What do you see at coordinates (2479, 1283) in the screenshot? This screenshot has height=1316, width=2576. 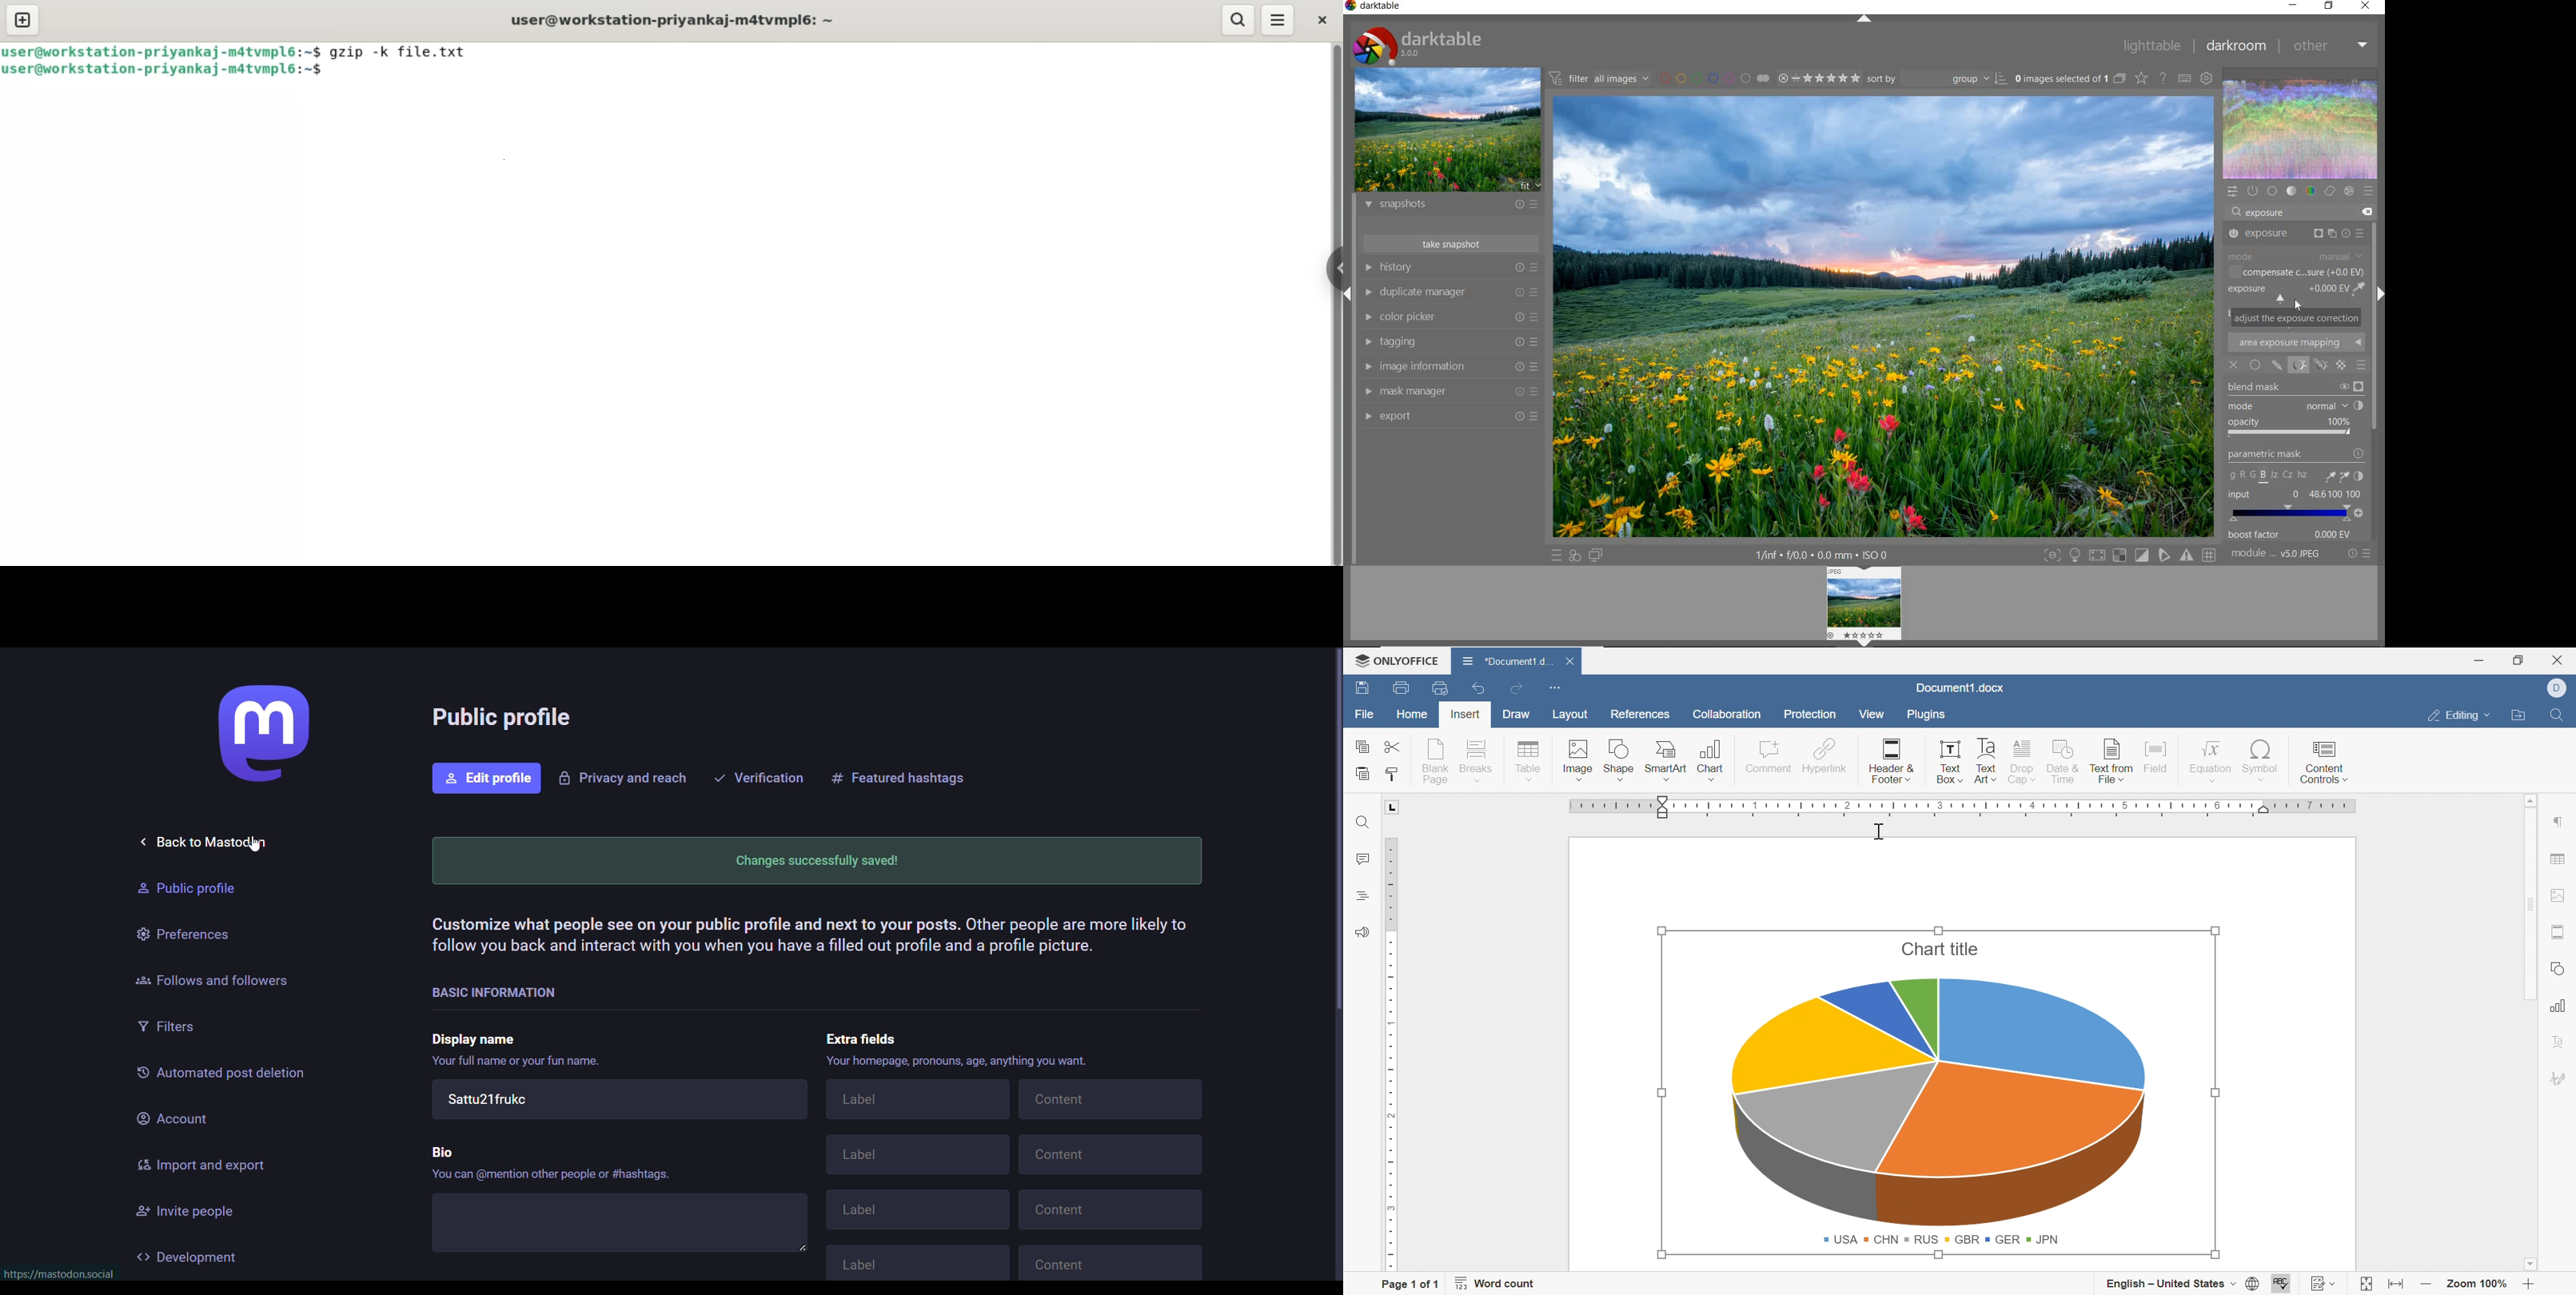 I see `Zoom 100%` at bounding box center [2479, 1283].